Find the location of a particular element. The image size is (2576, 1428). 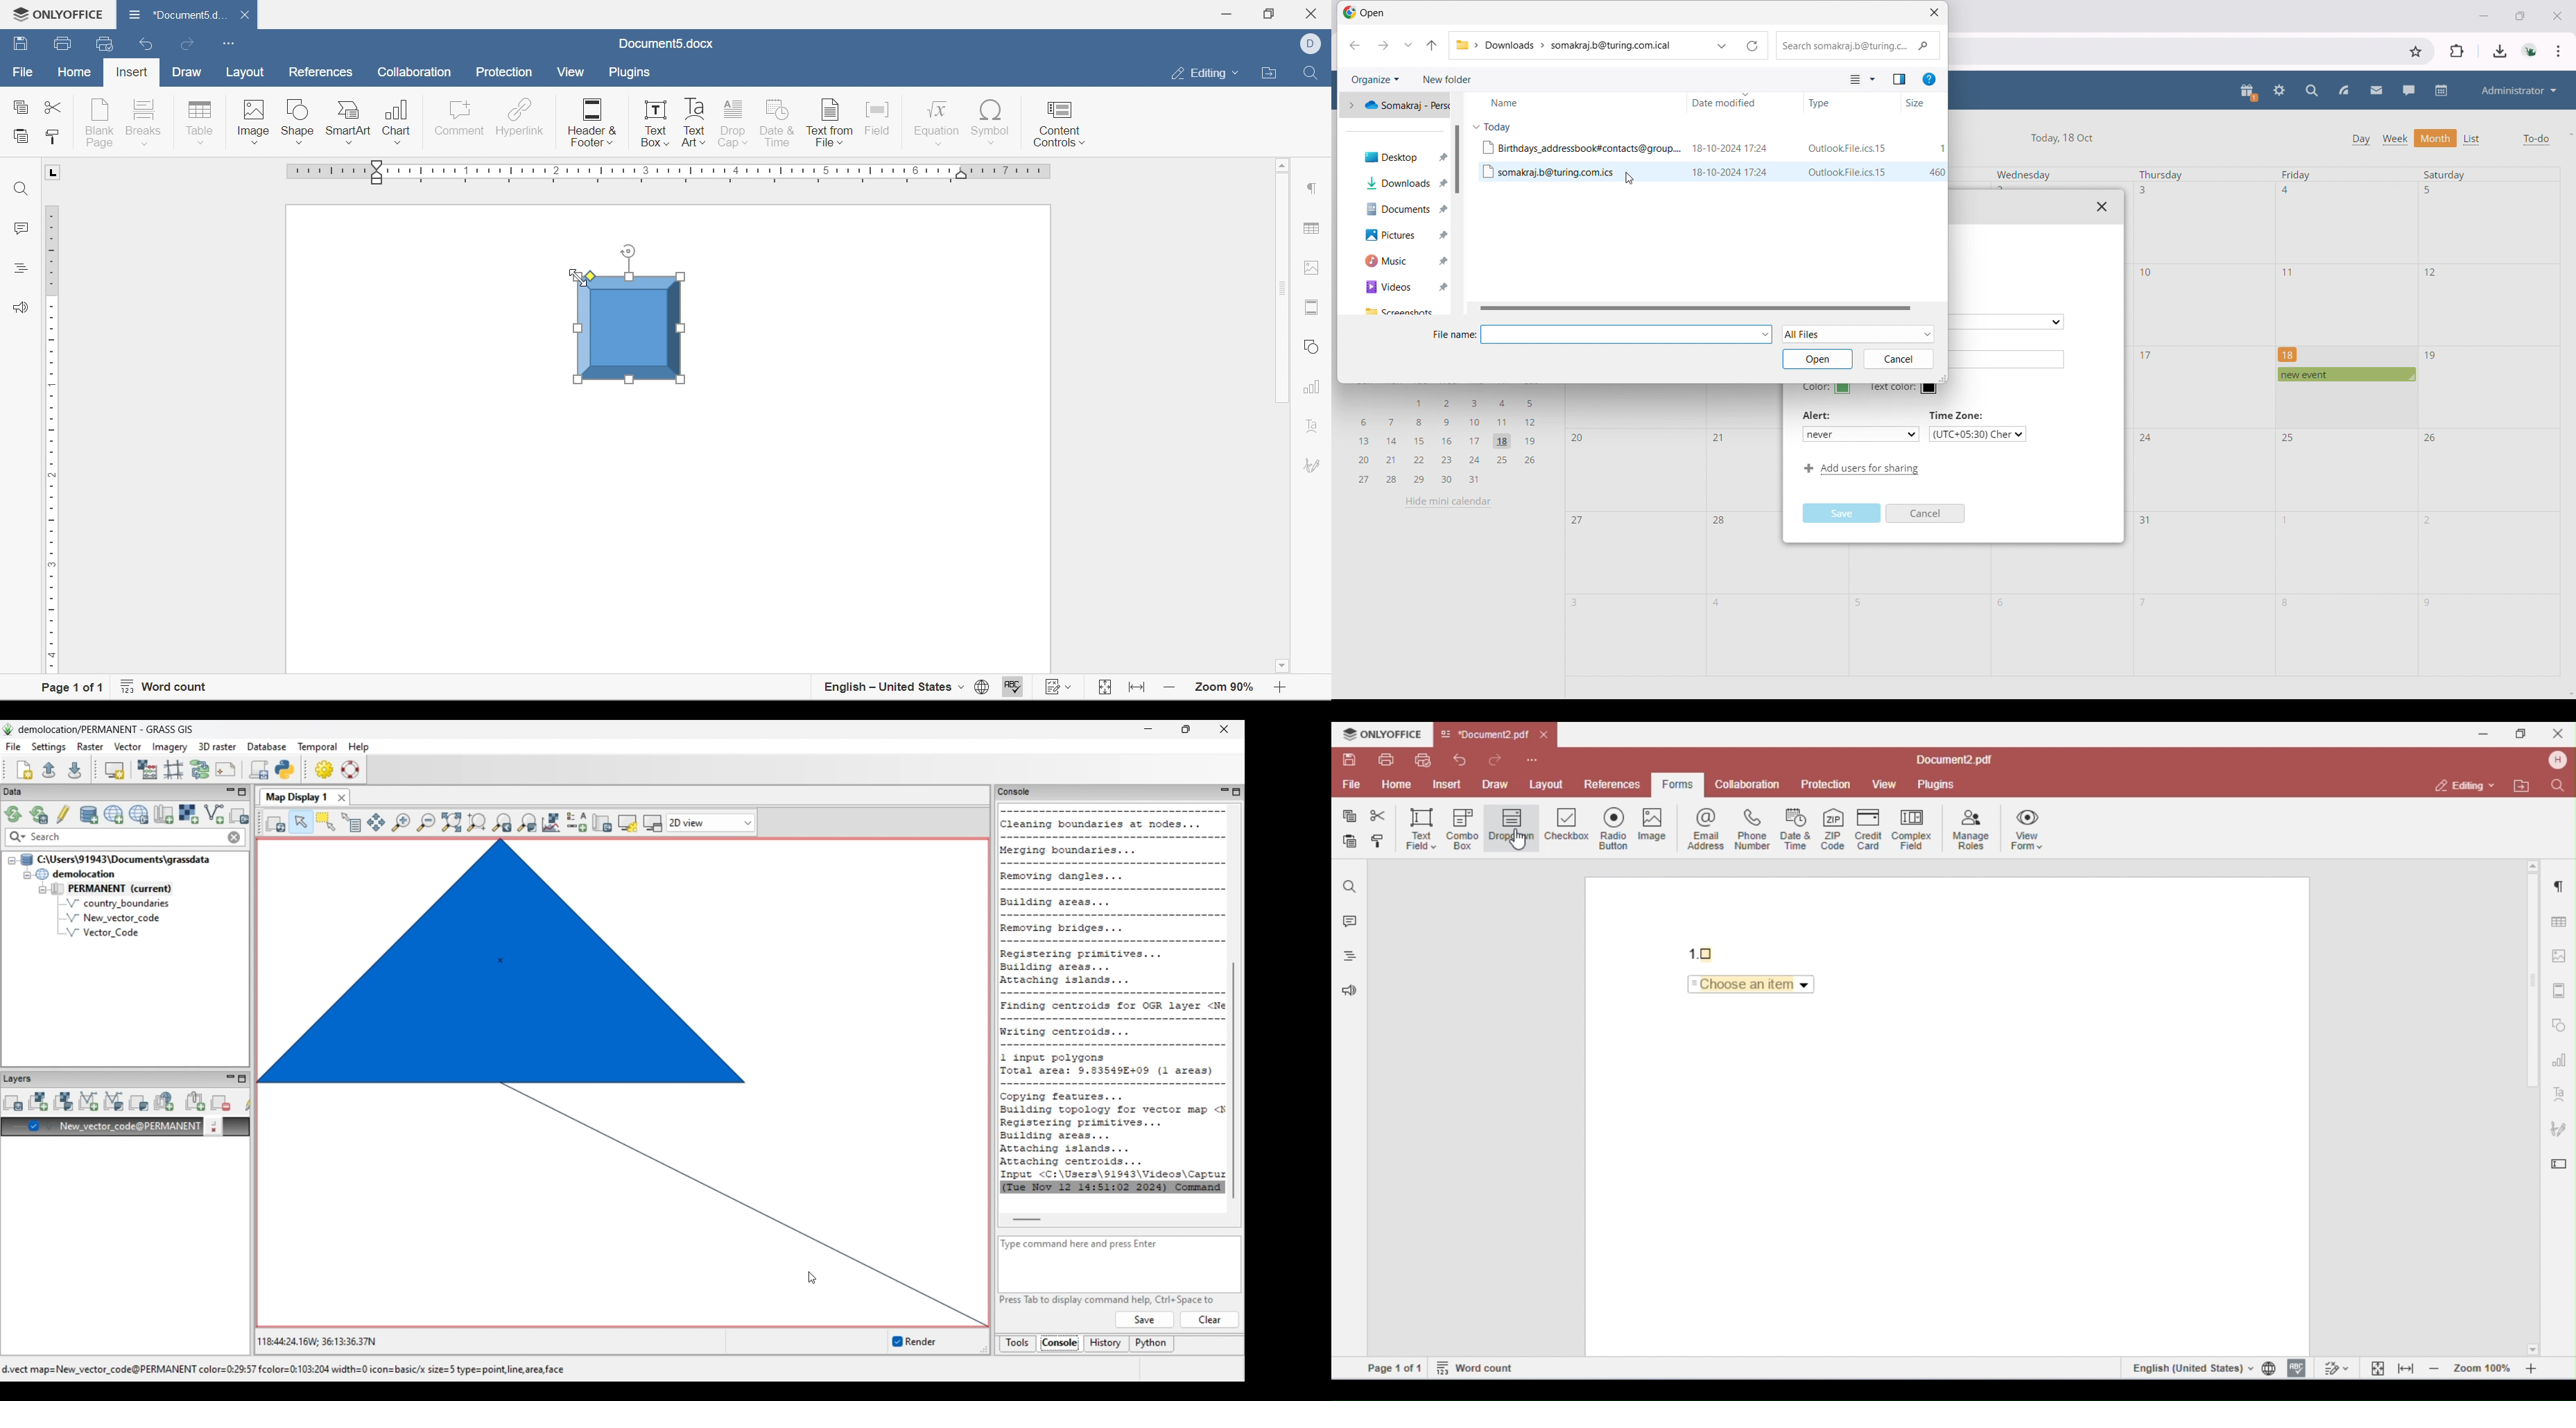

blank page is located at coordinates (101, 122).